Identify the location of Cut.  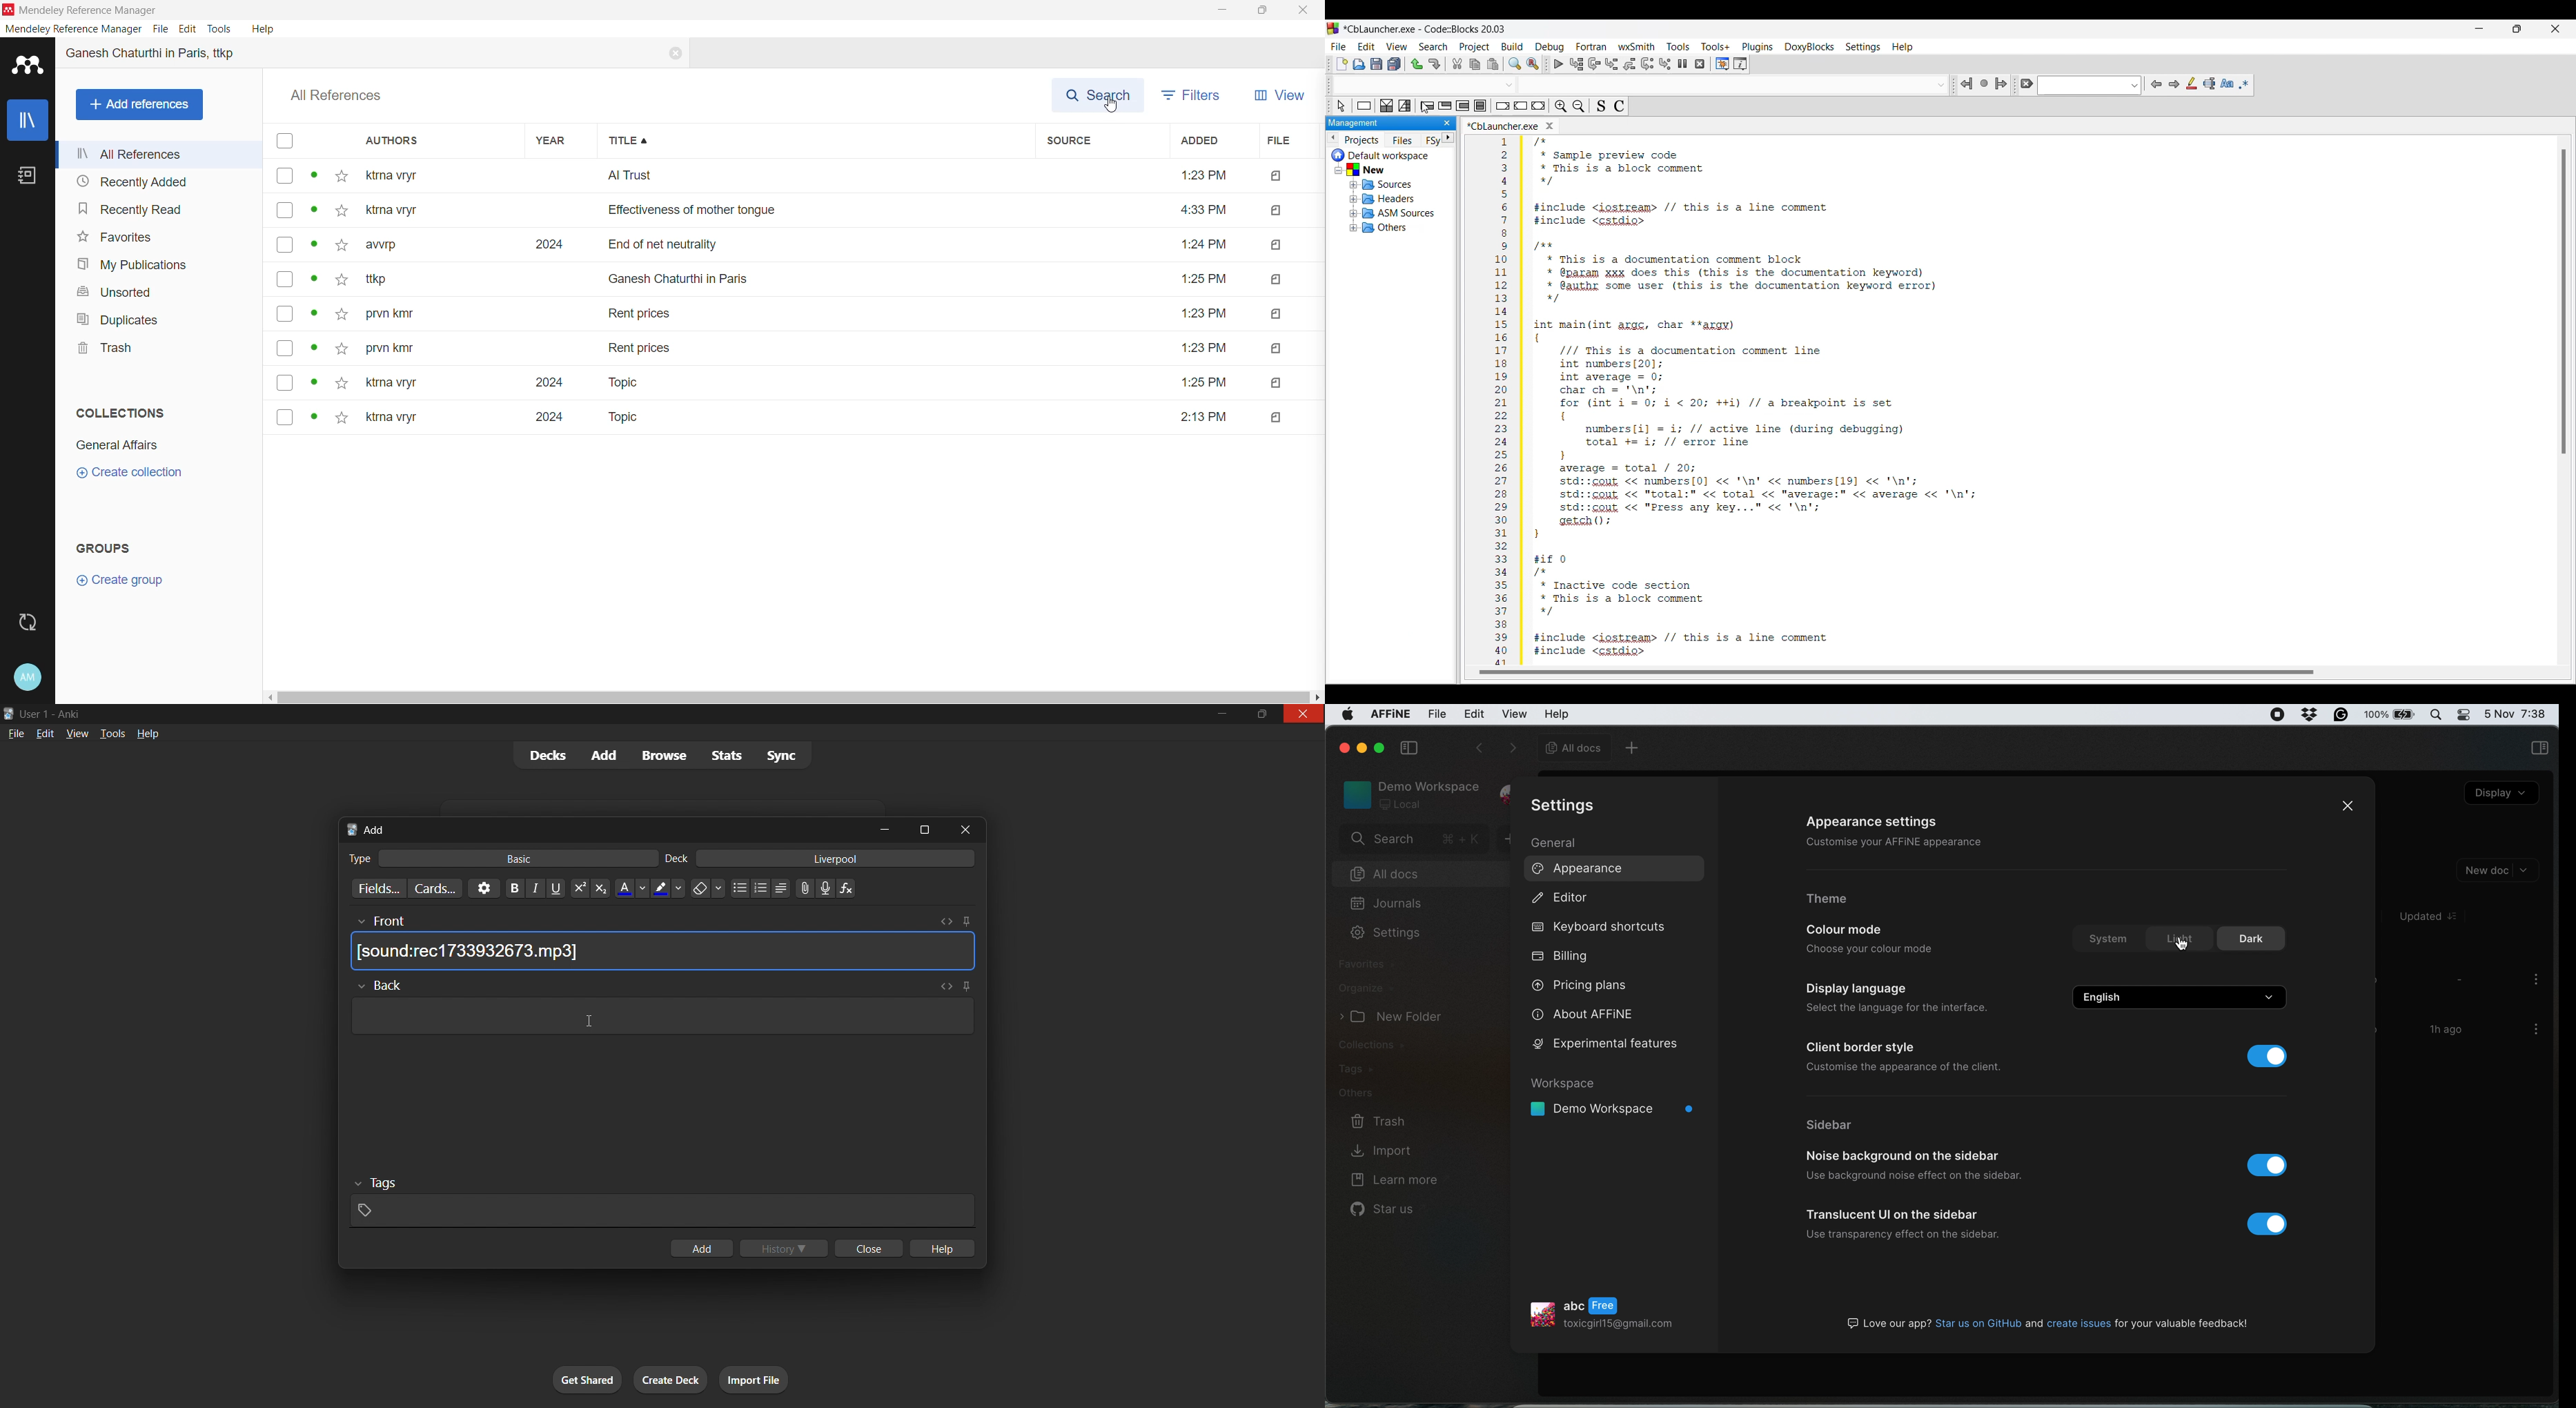
(1457, 63).